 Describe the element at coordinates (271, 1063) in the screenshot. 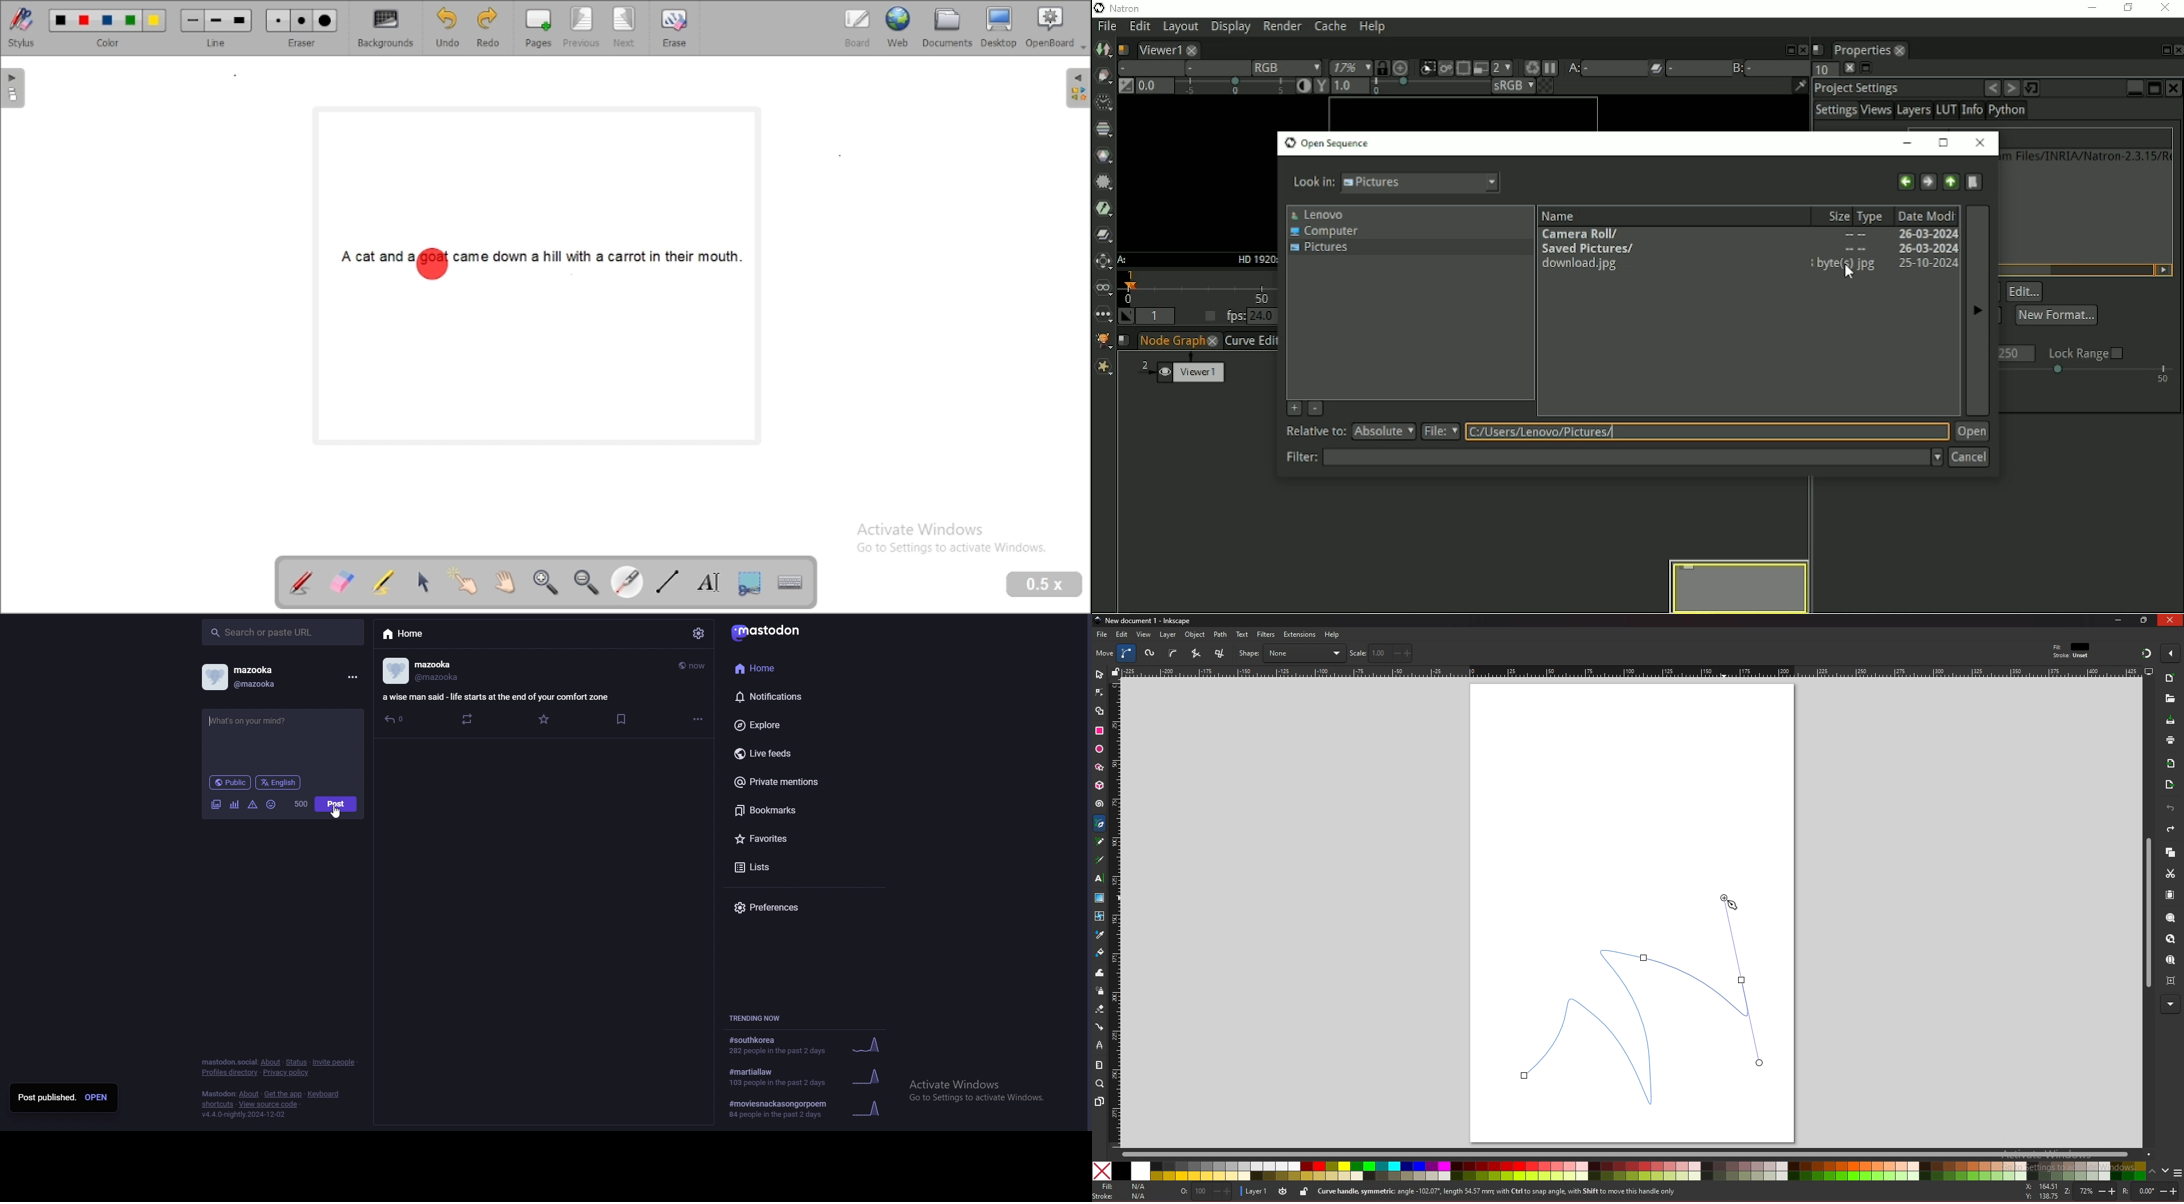

I see `about` at that location.